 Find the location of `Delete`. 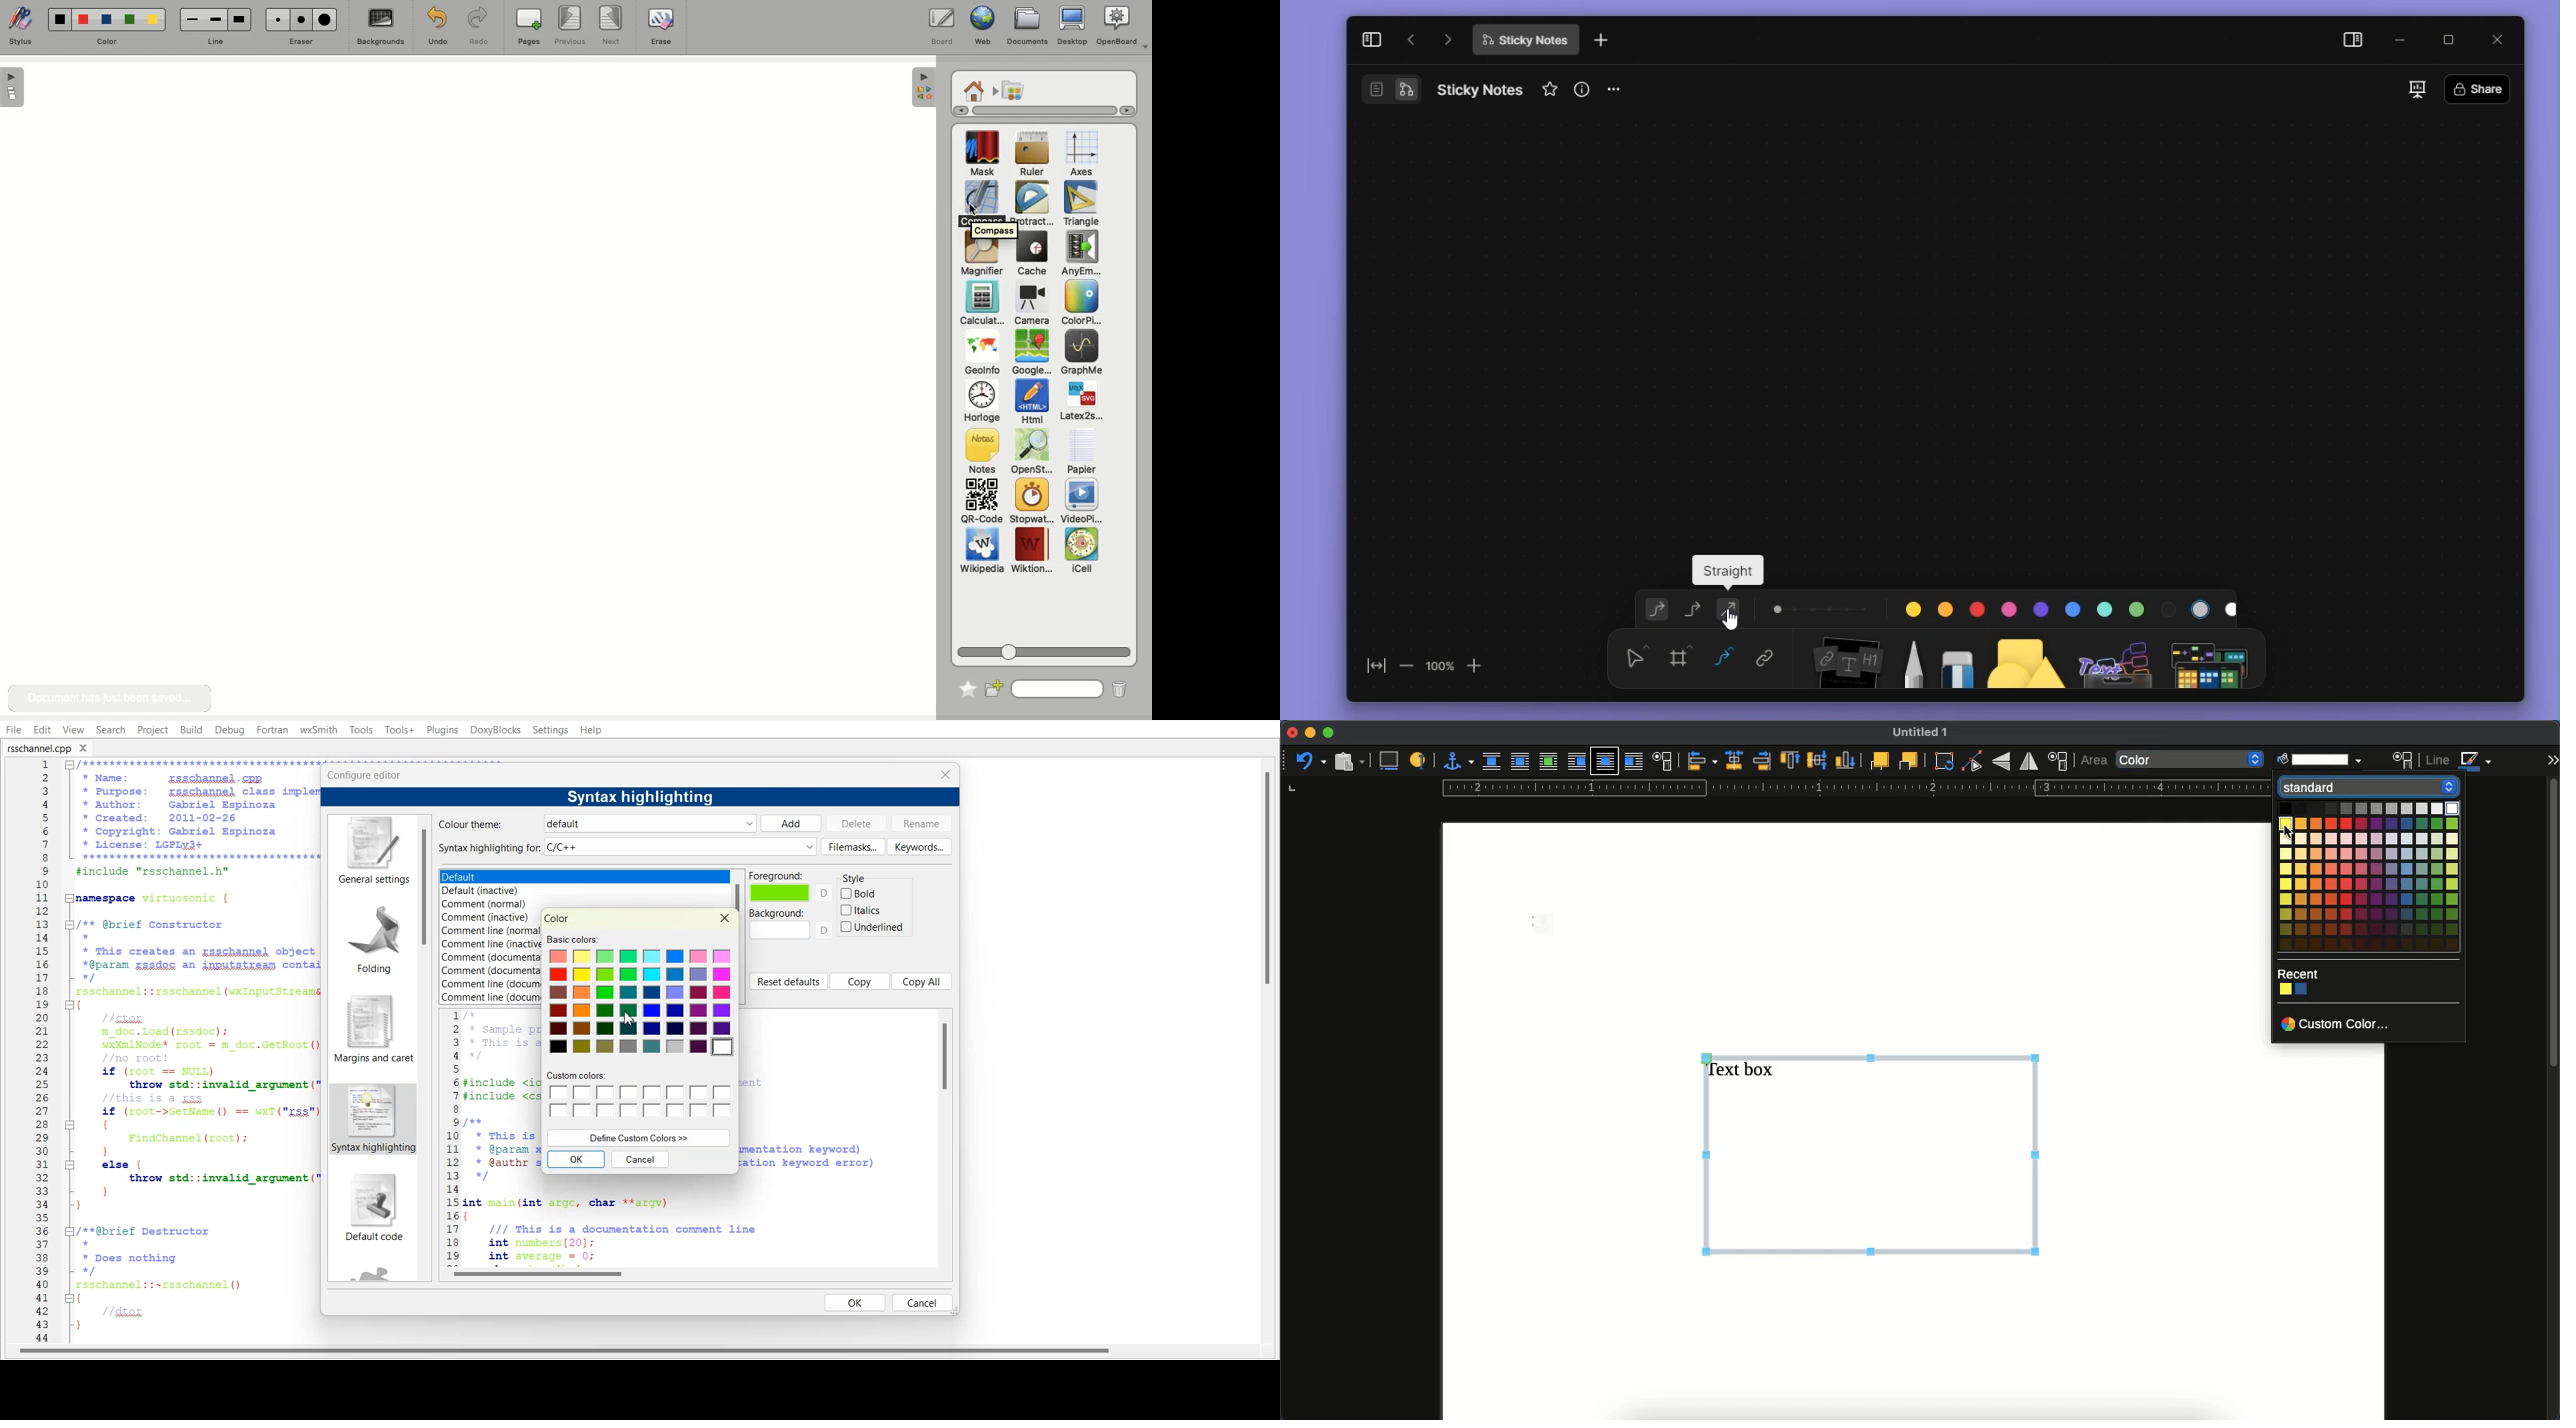

Delete is located at coordinates (856, 823).